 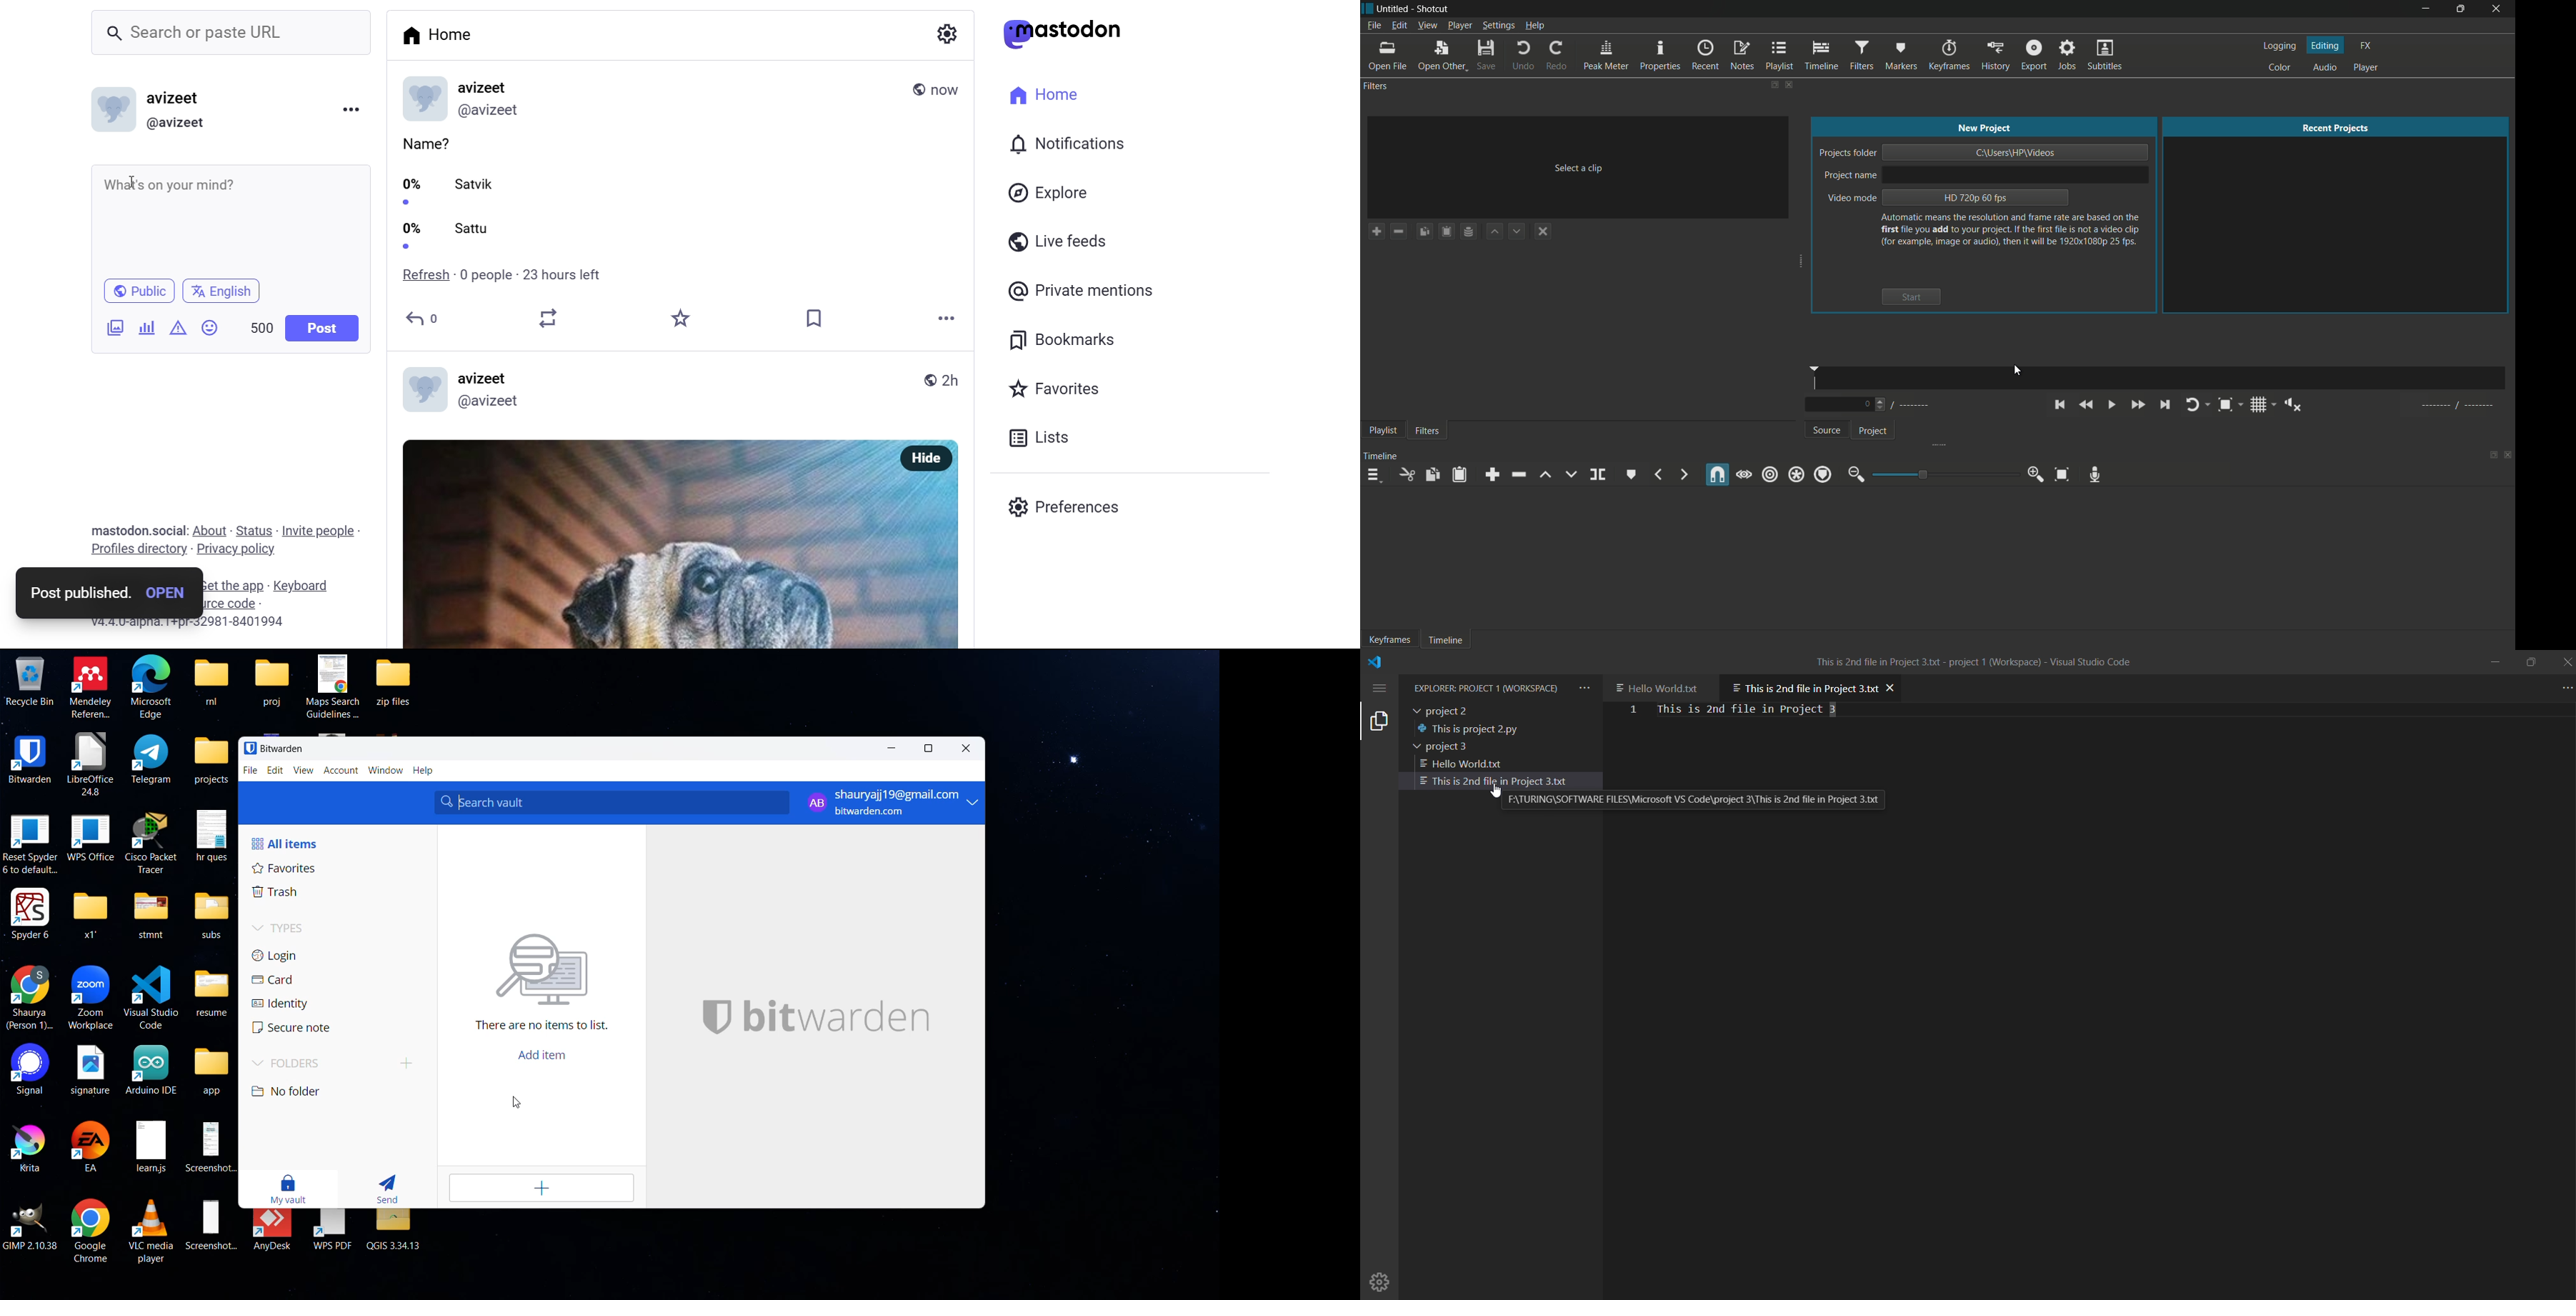 What do you see at coordinates (307, 587) in the screenshot?
I see `keyboard` at bounding box center [307, 587].